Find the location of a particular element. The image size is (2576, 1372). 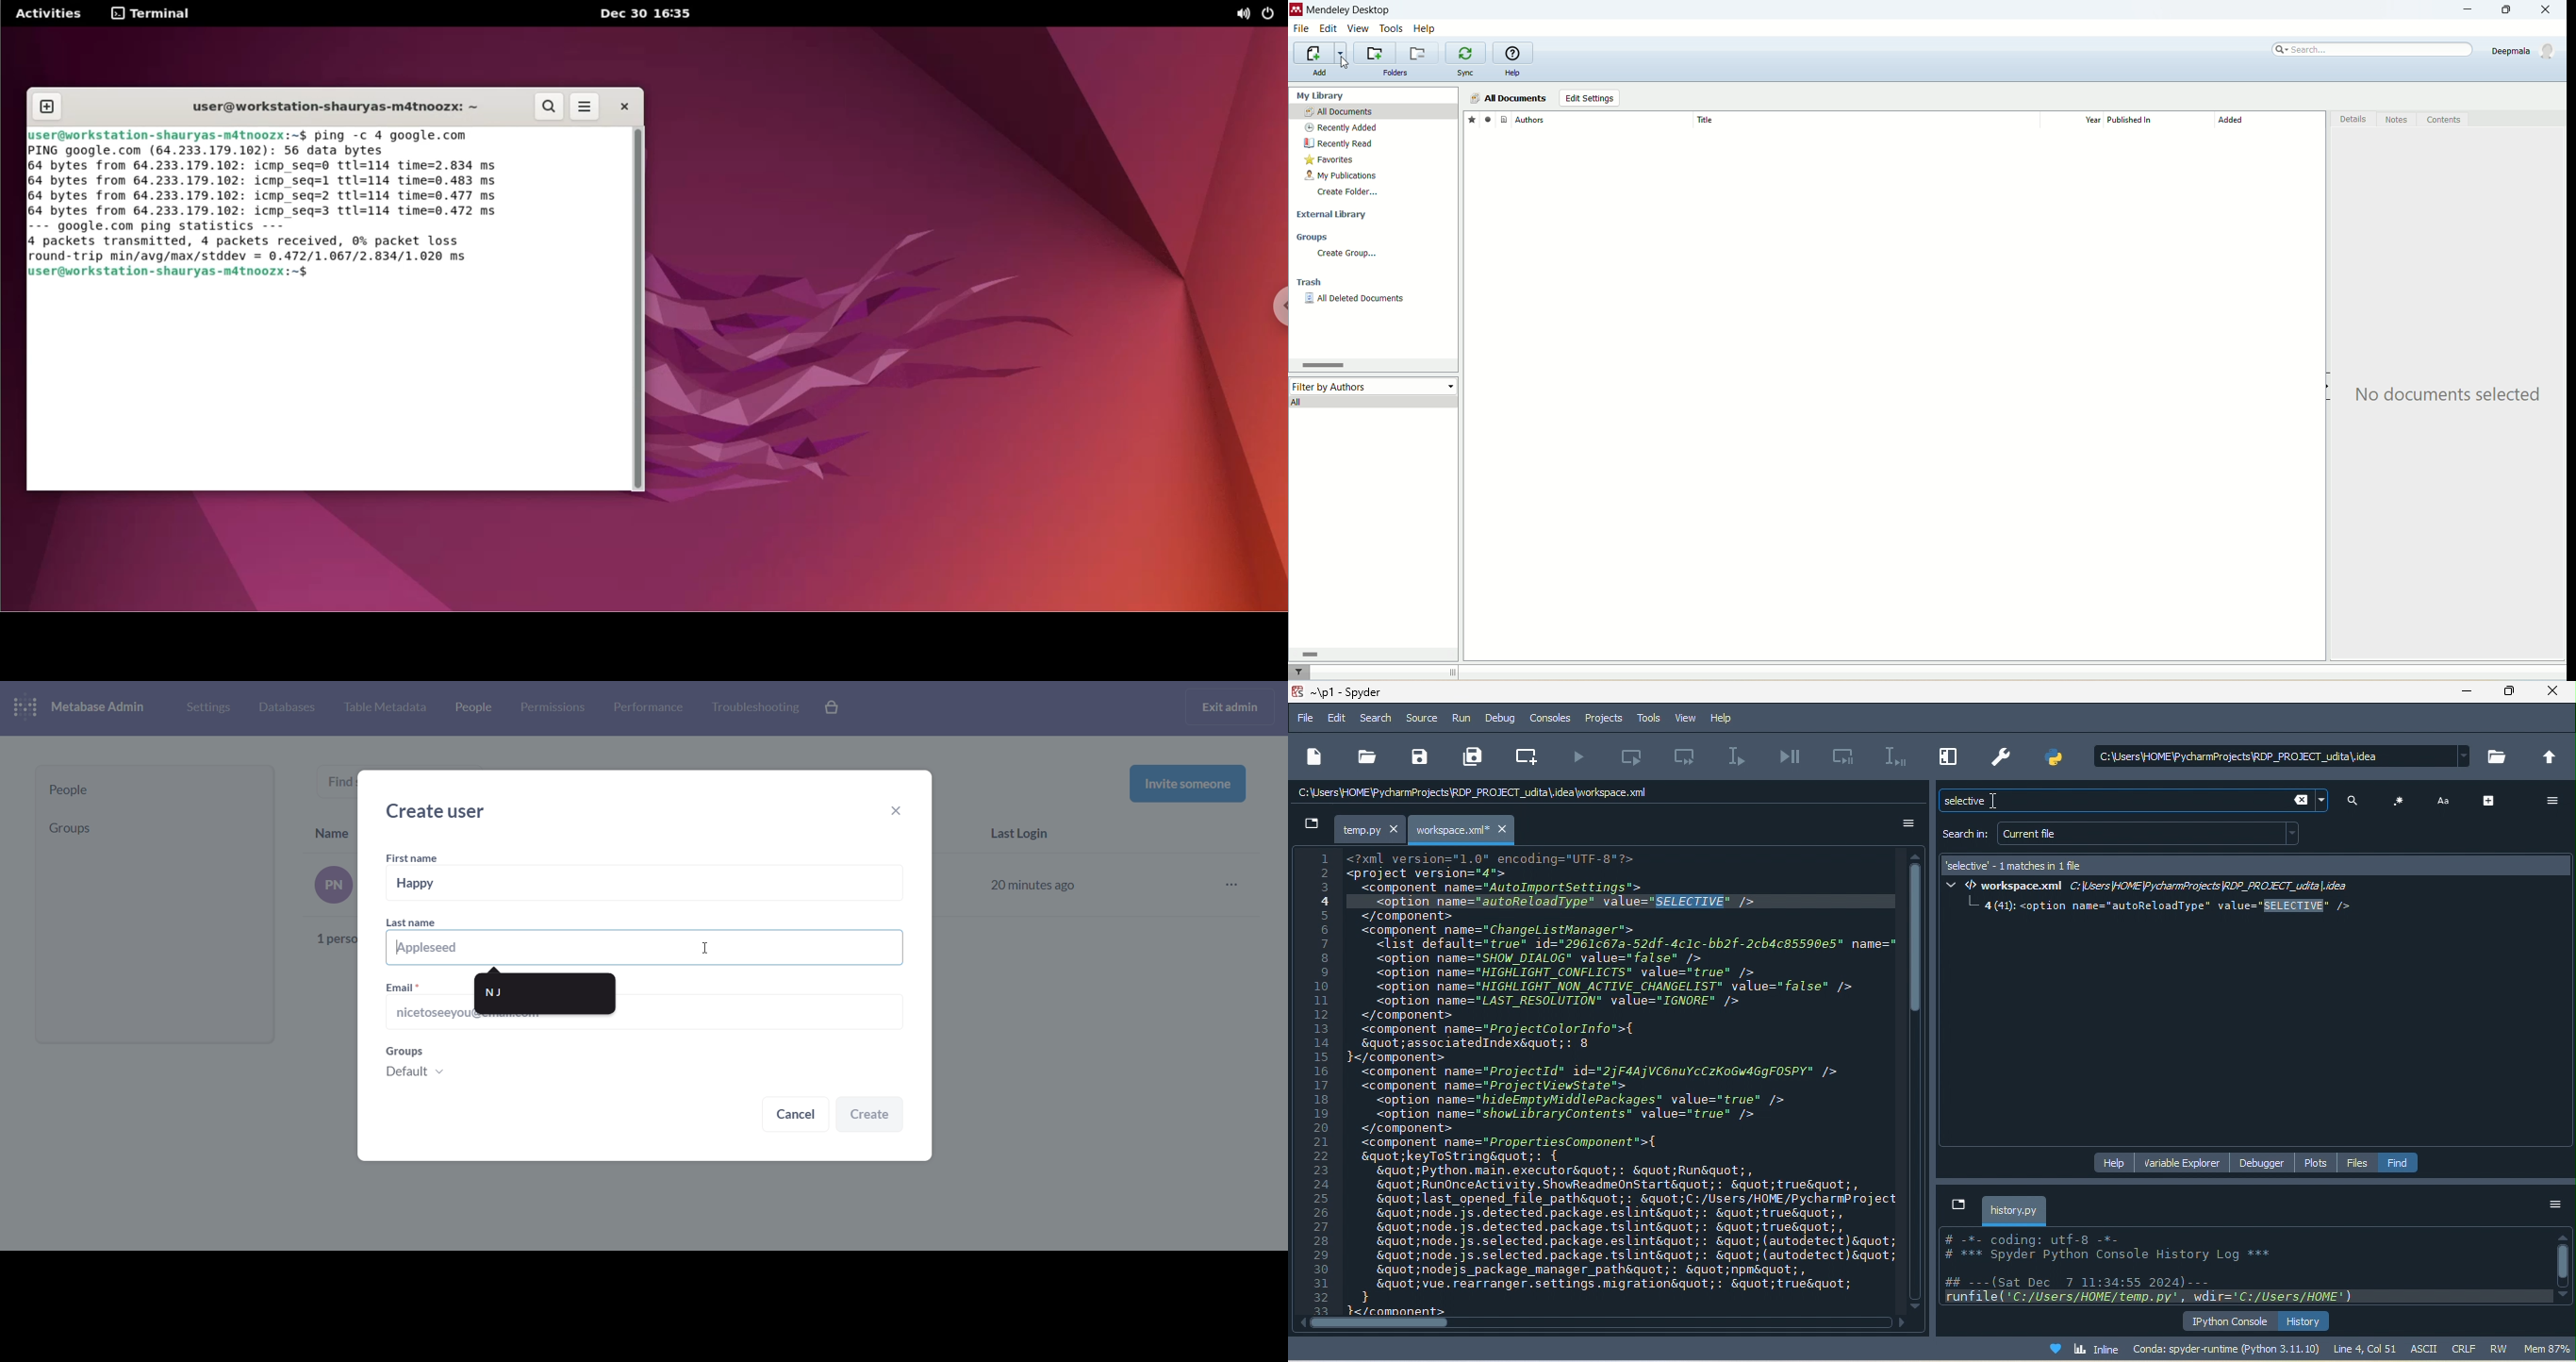

read/unread is located at coordinates (1486, 119).